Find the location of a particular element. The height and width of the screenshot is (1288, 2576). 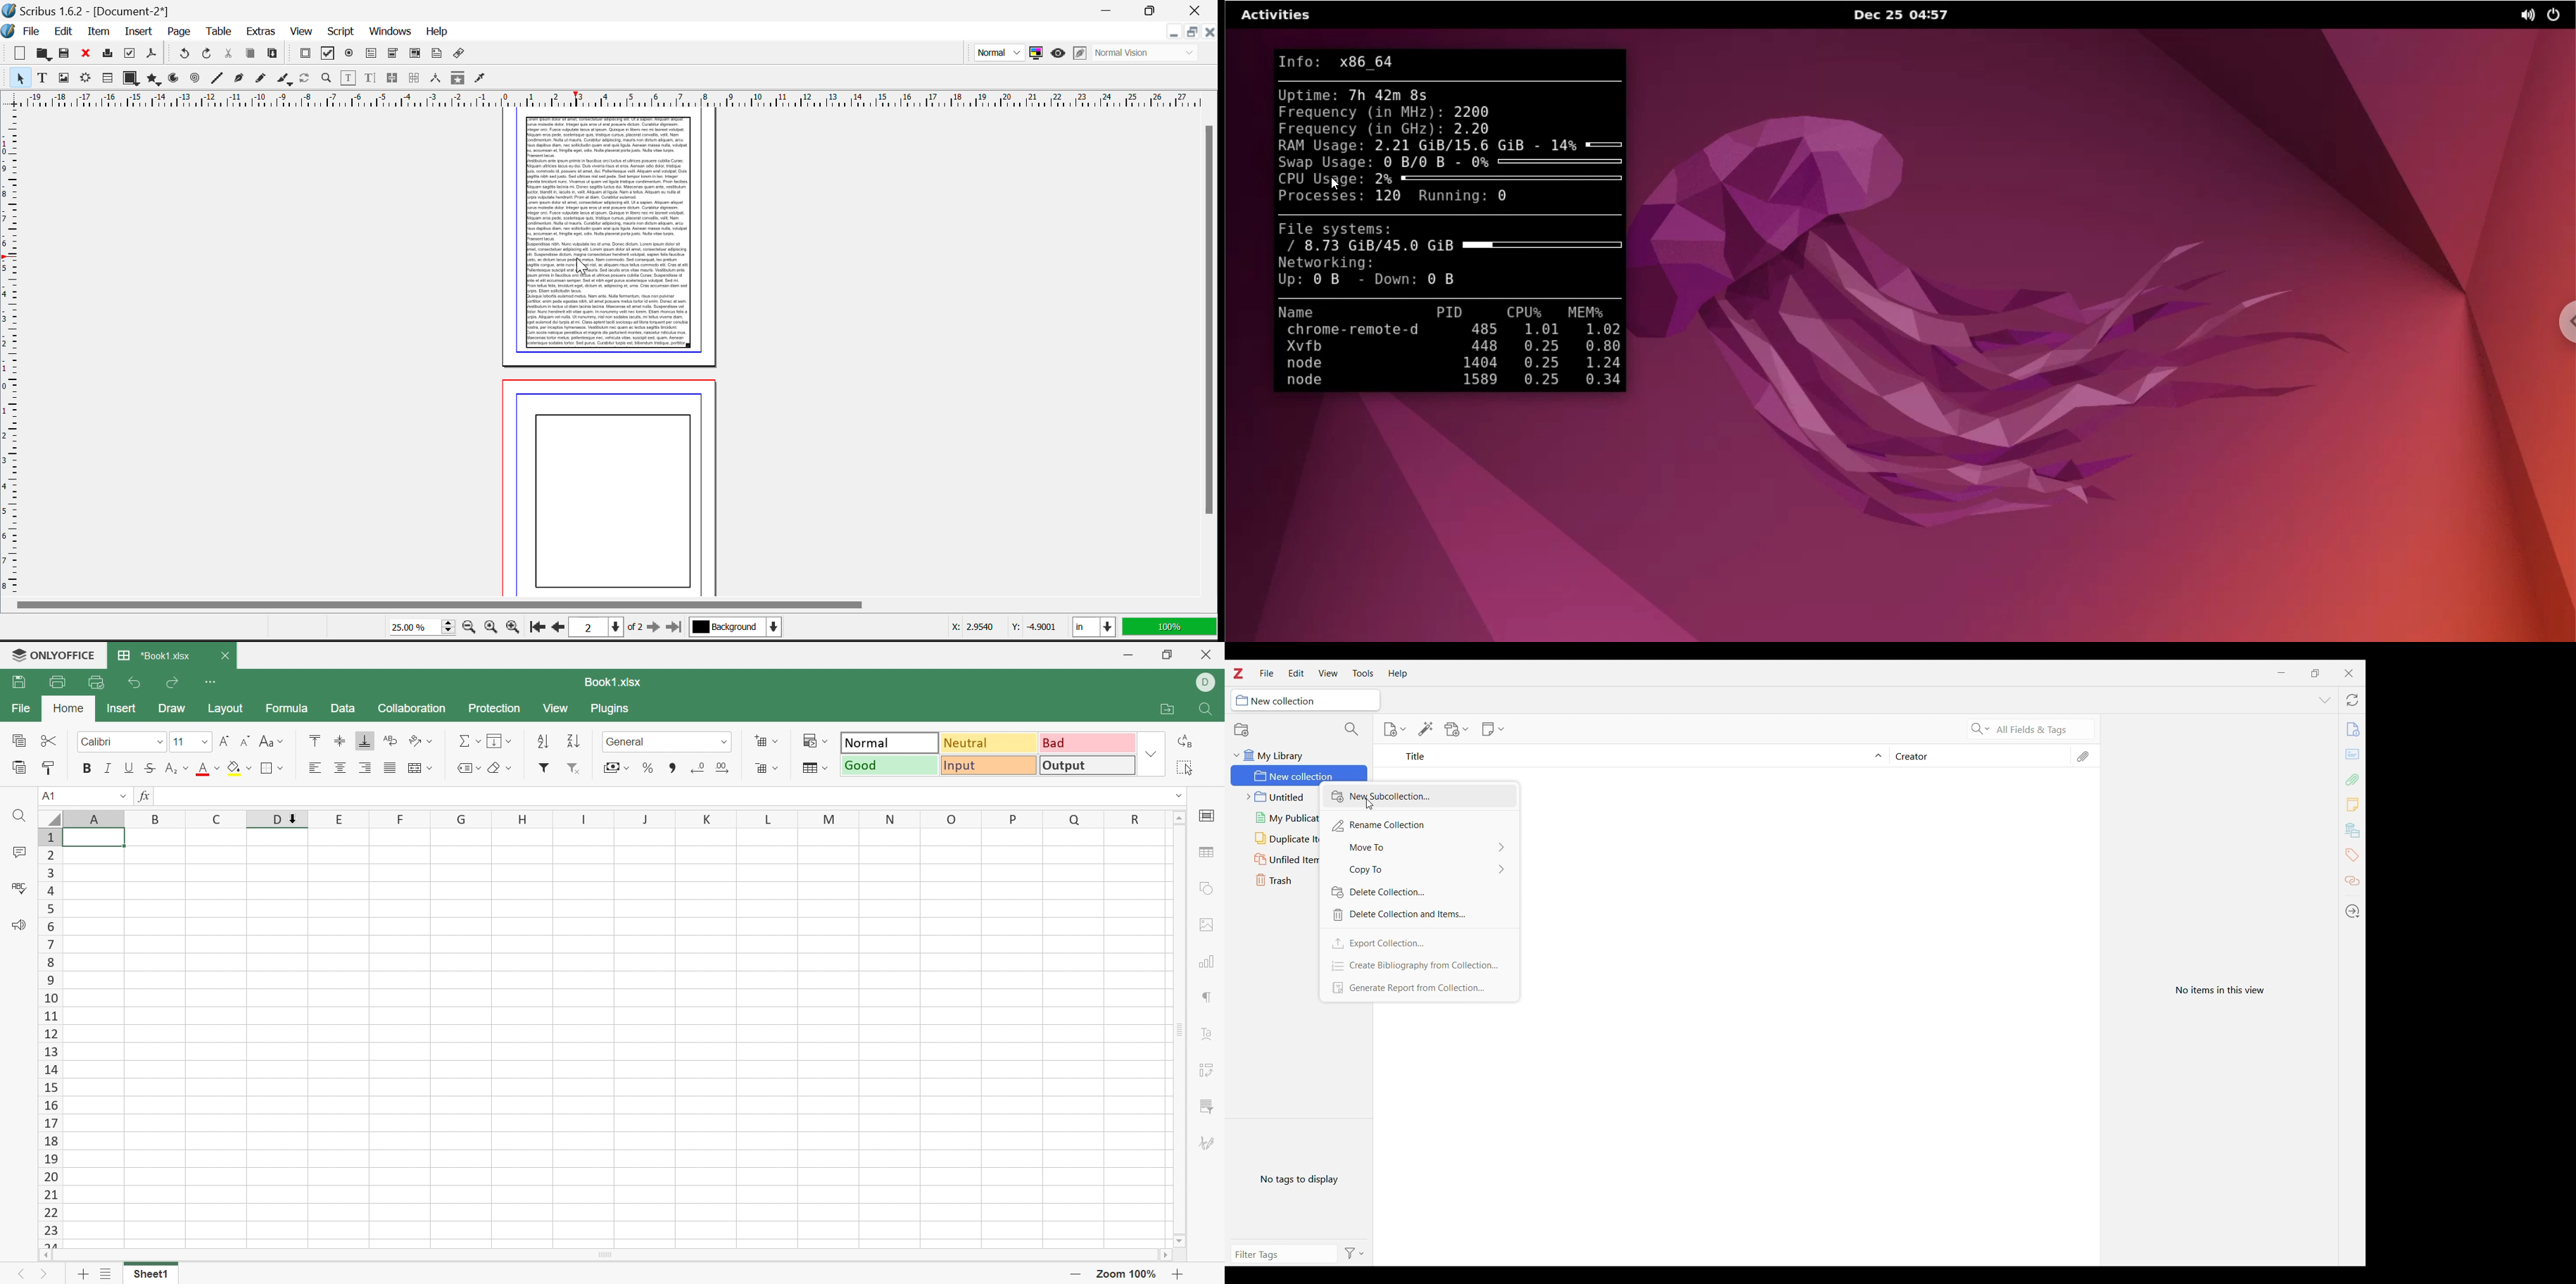

Normal Vision is located at coordinates (1150, 52).